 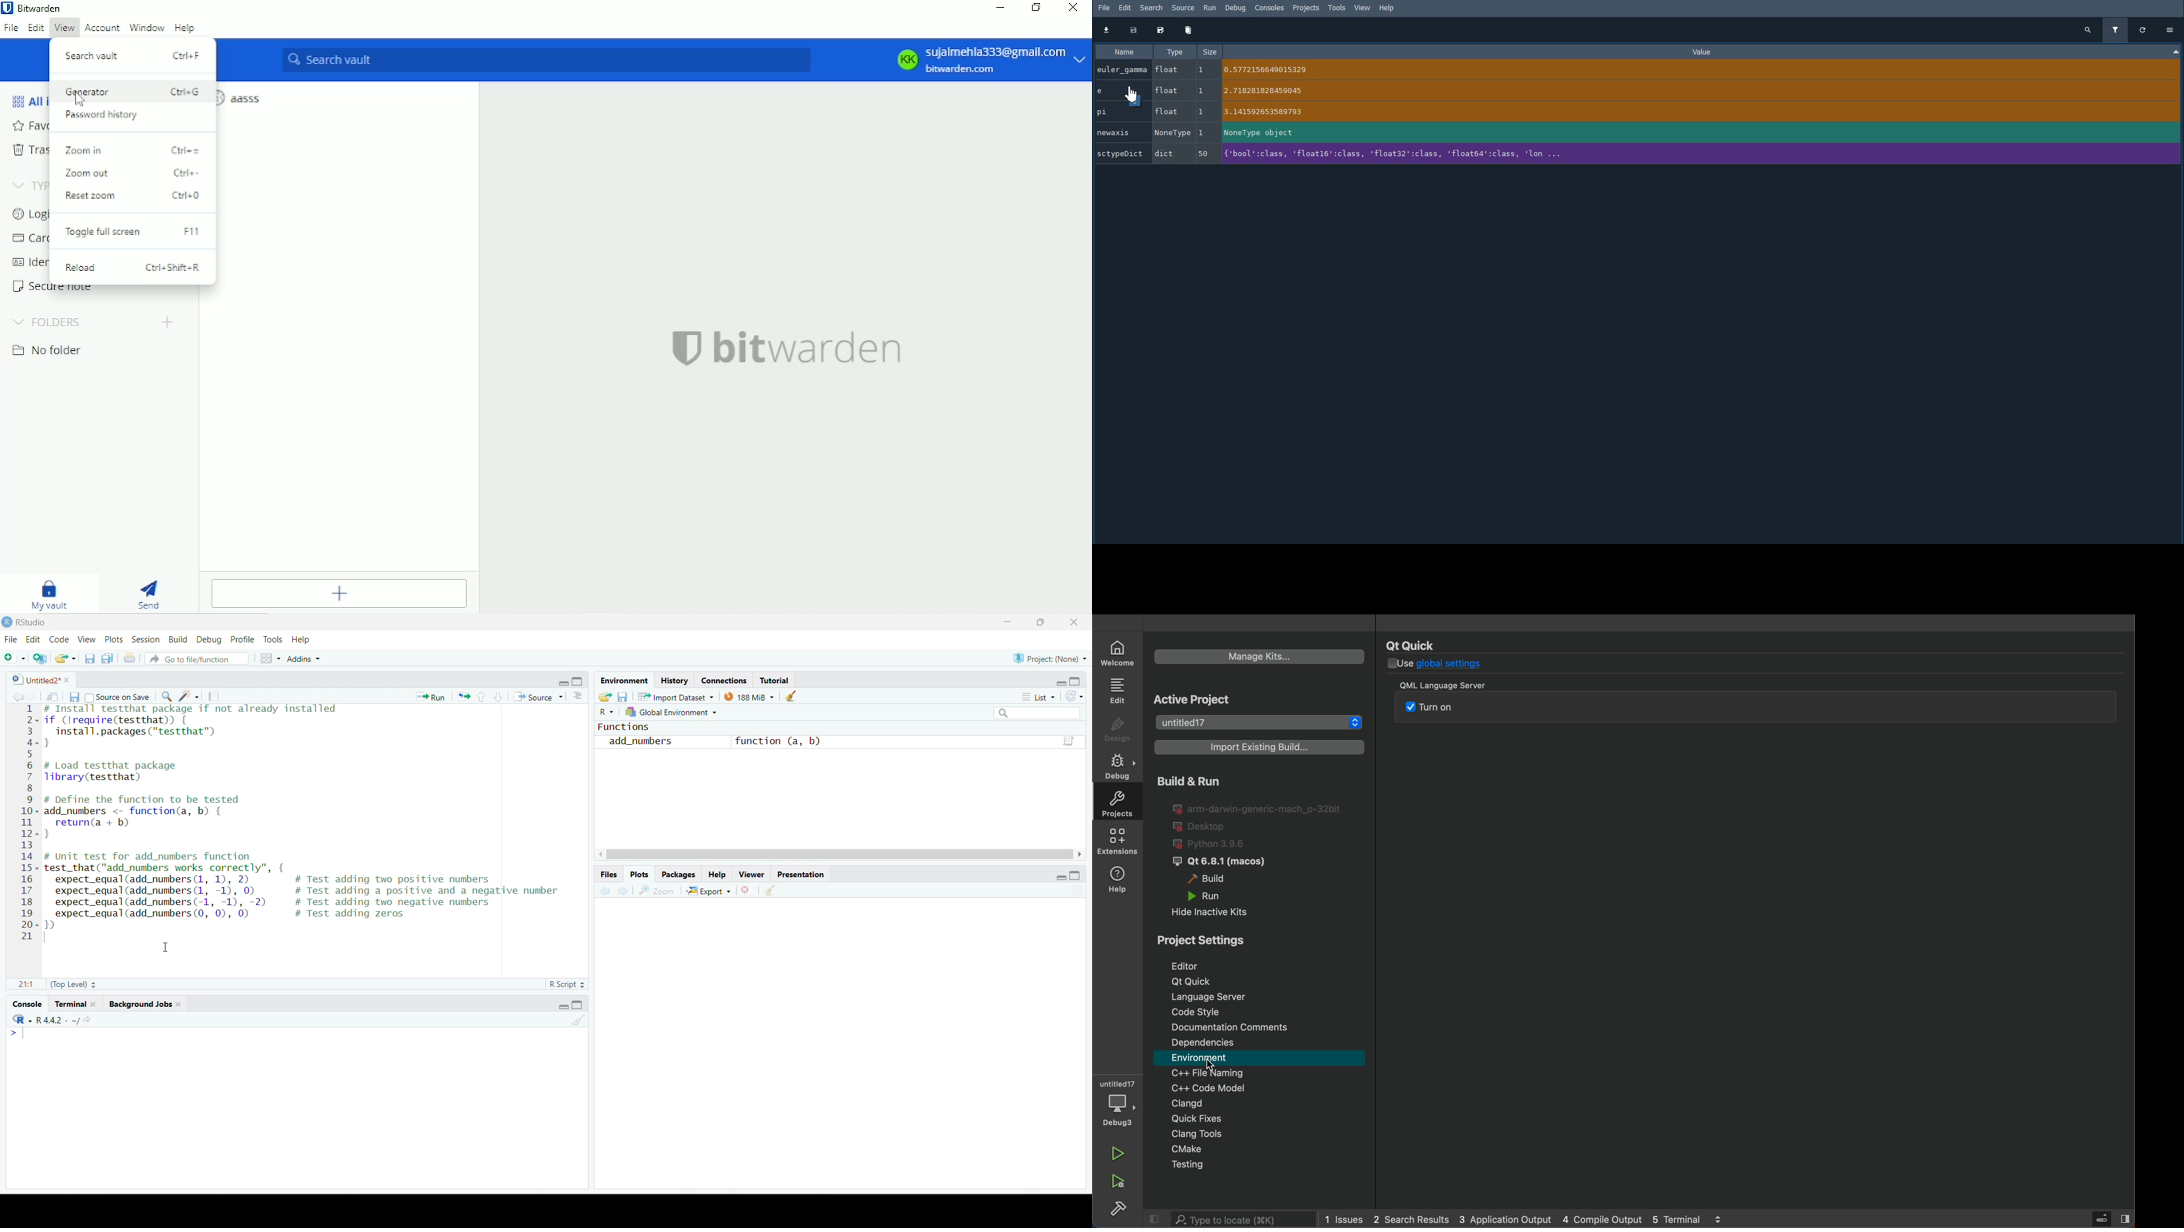 What do you see at coordinates (34, 638) in the screenshot?
I see `Edit` at bounding box center [34, 638].